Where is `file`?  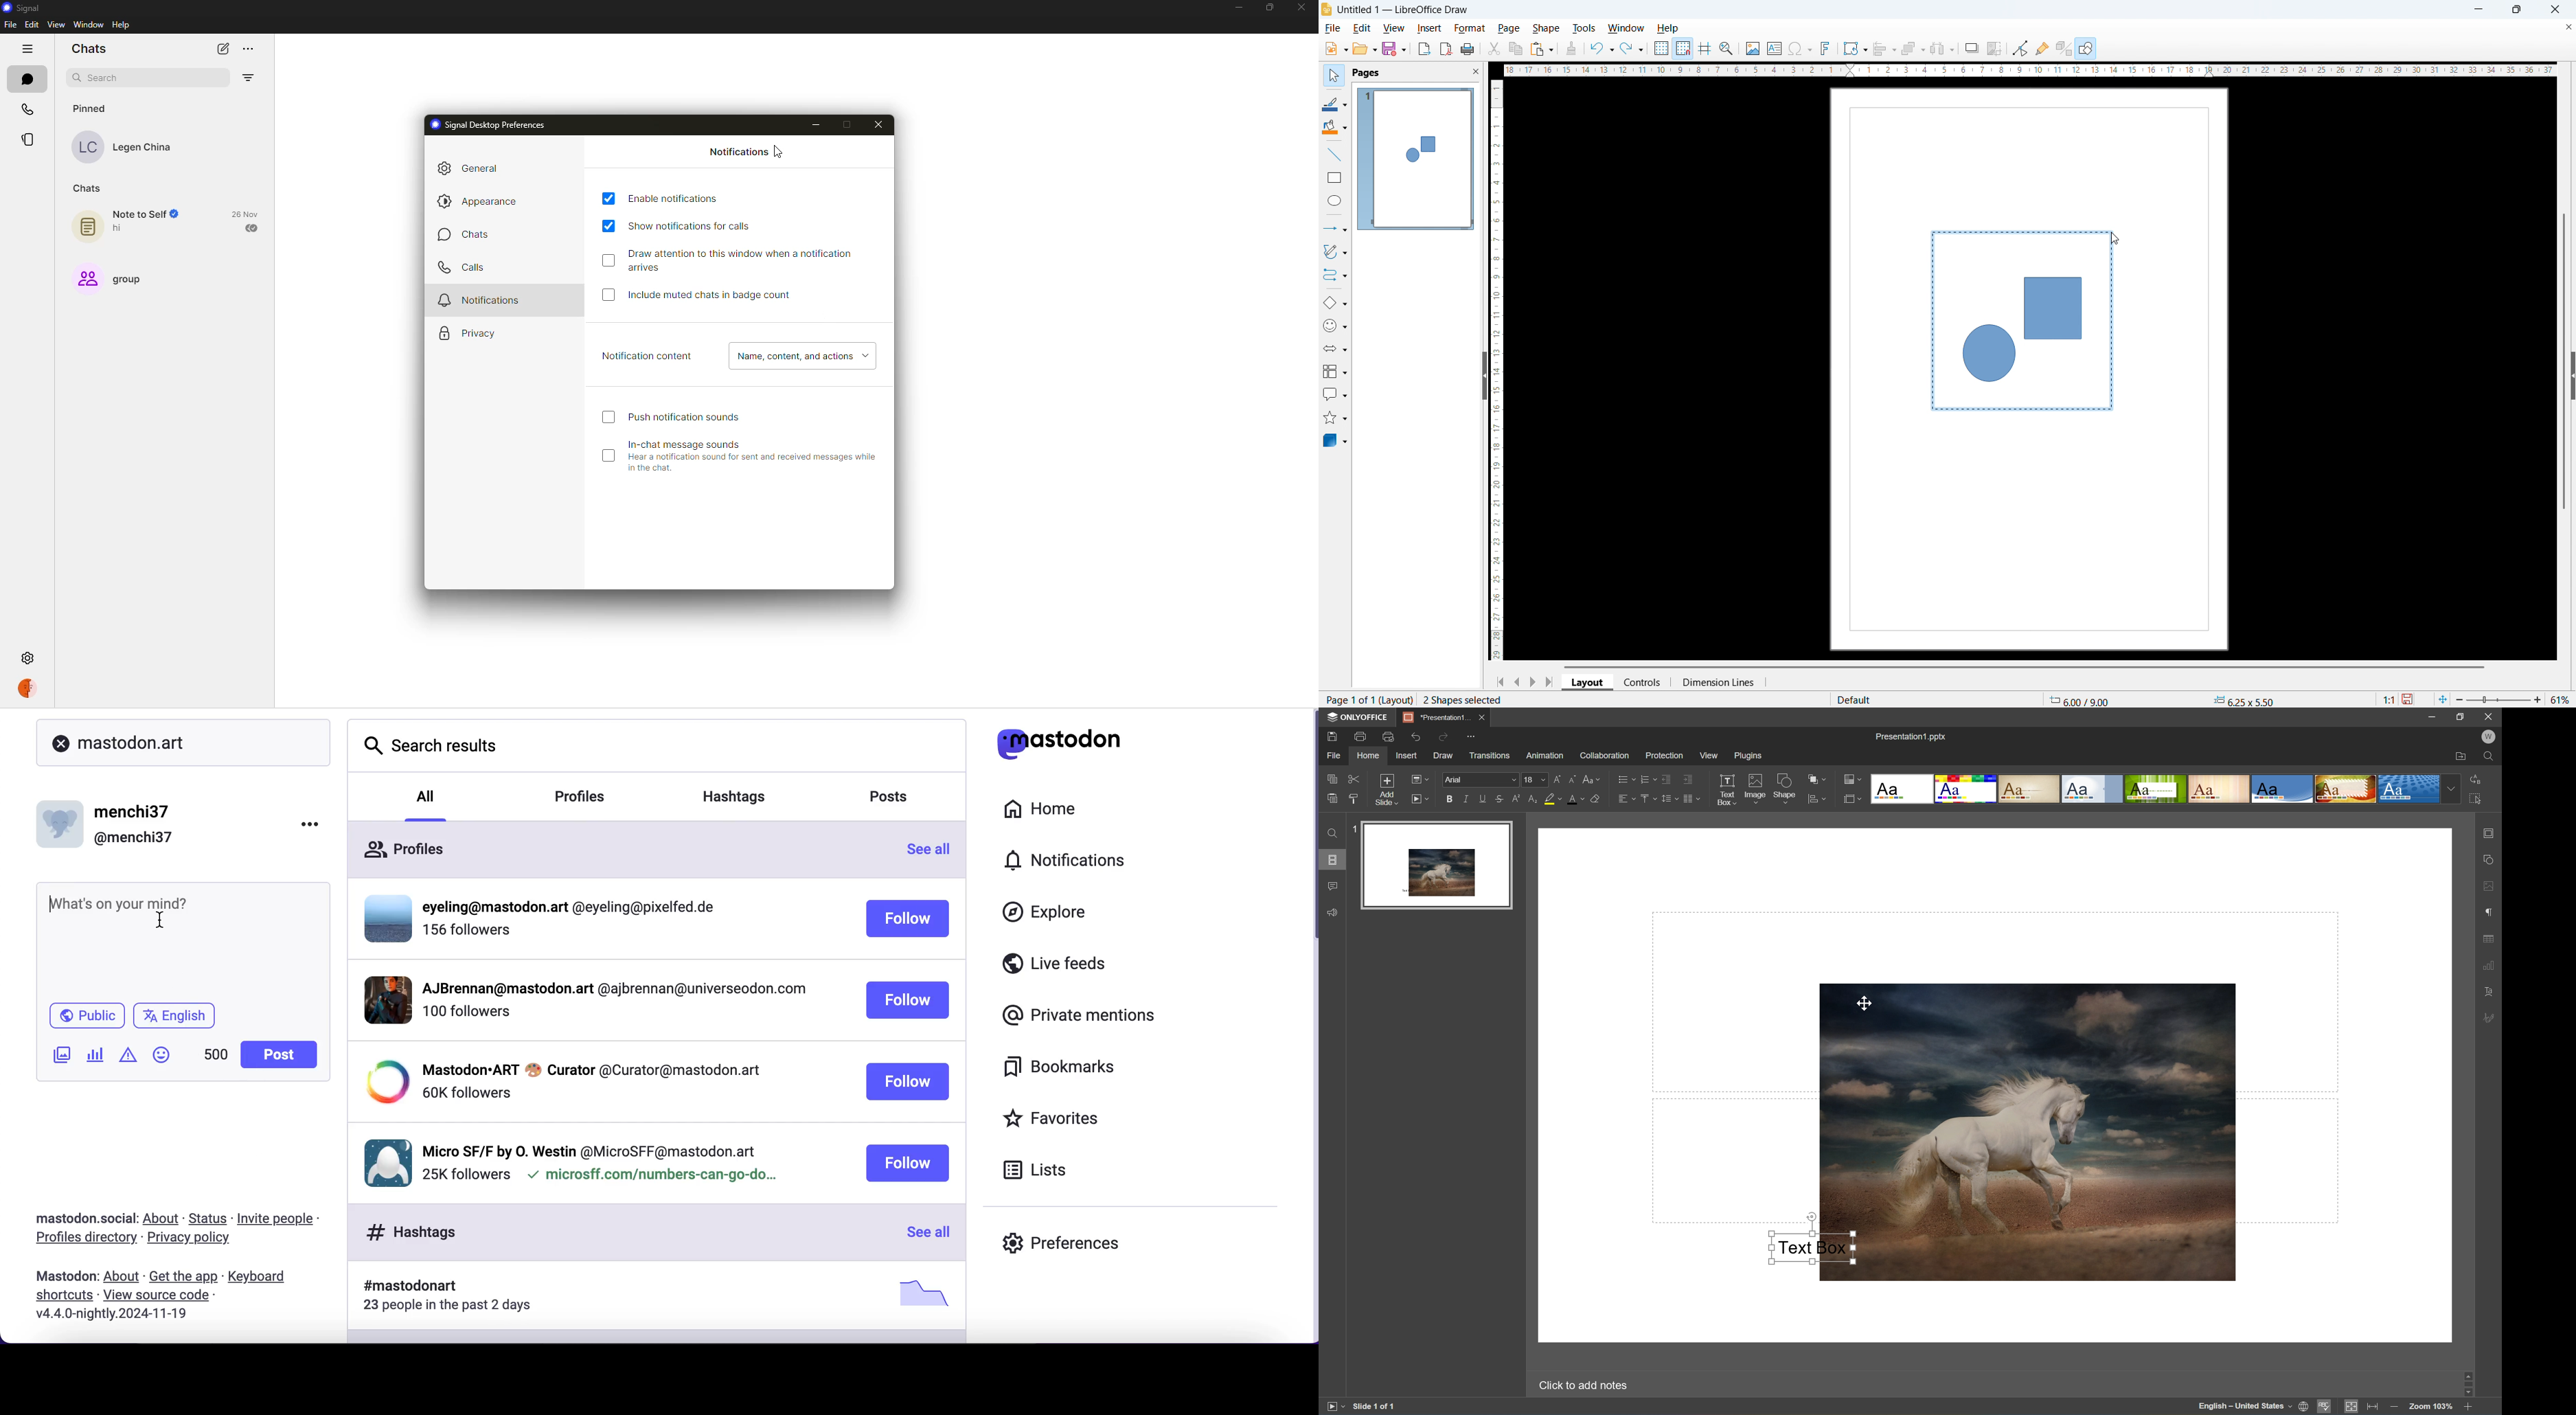 file is located at coordinates (1334, 29).